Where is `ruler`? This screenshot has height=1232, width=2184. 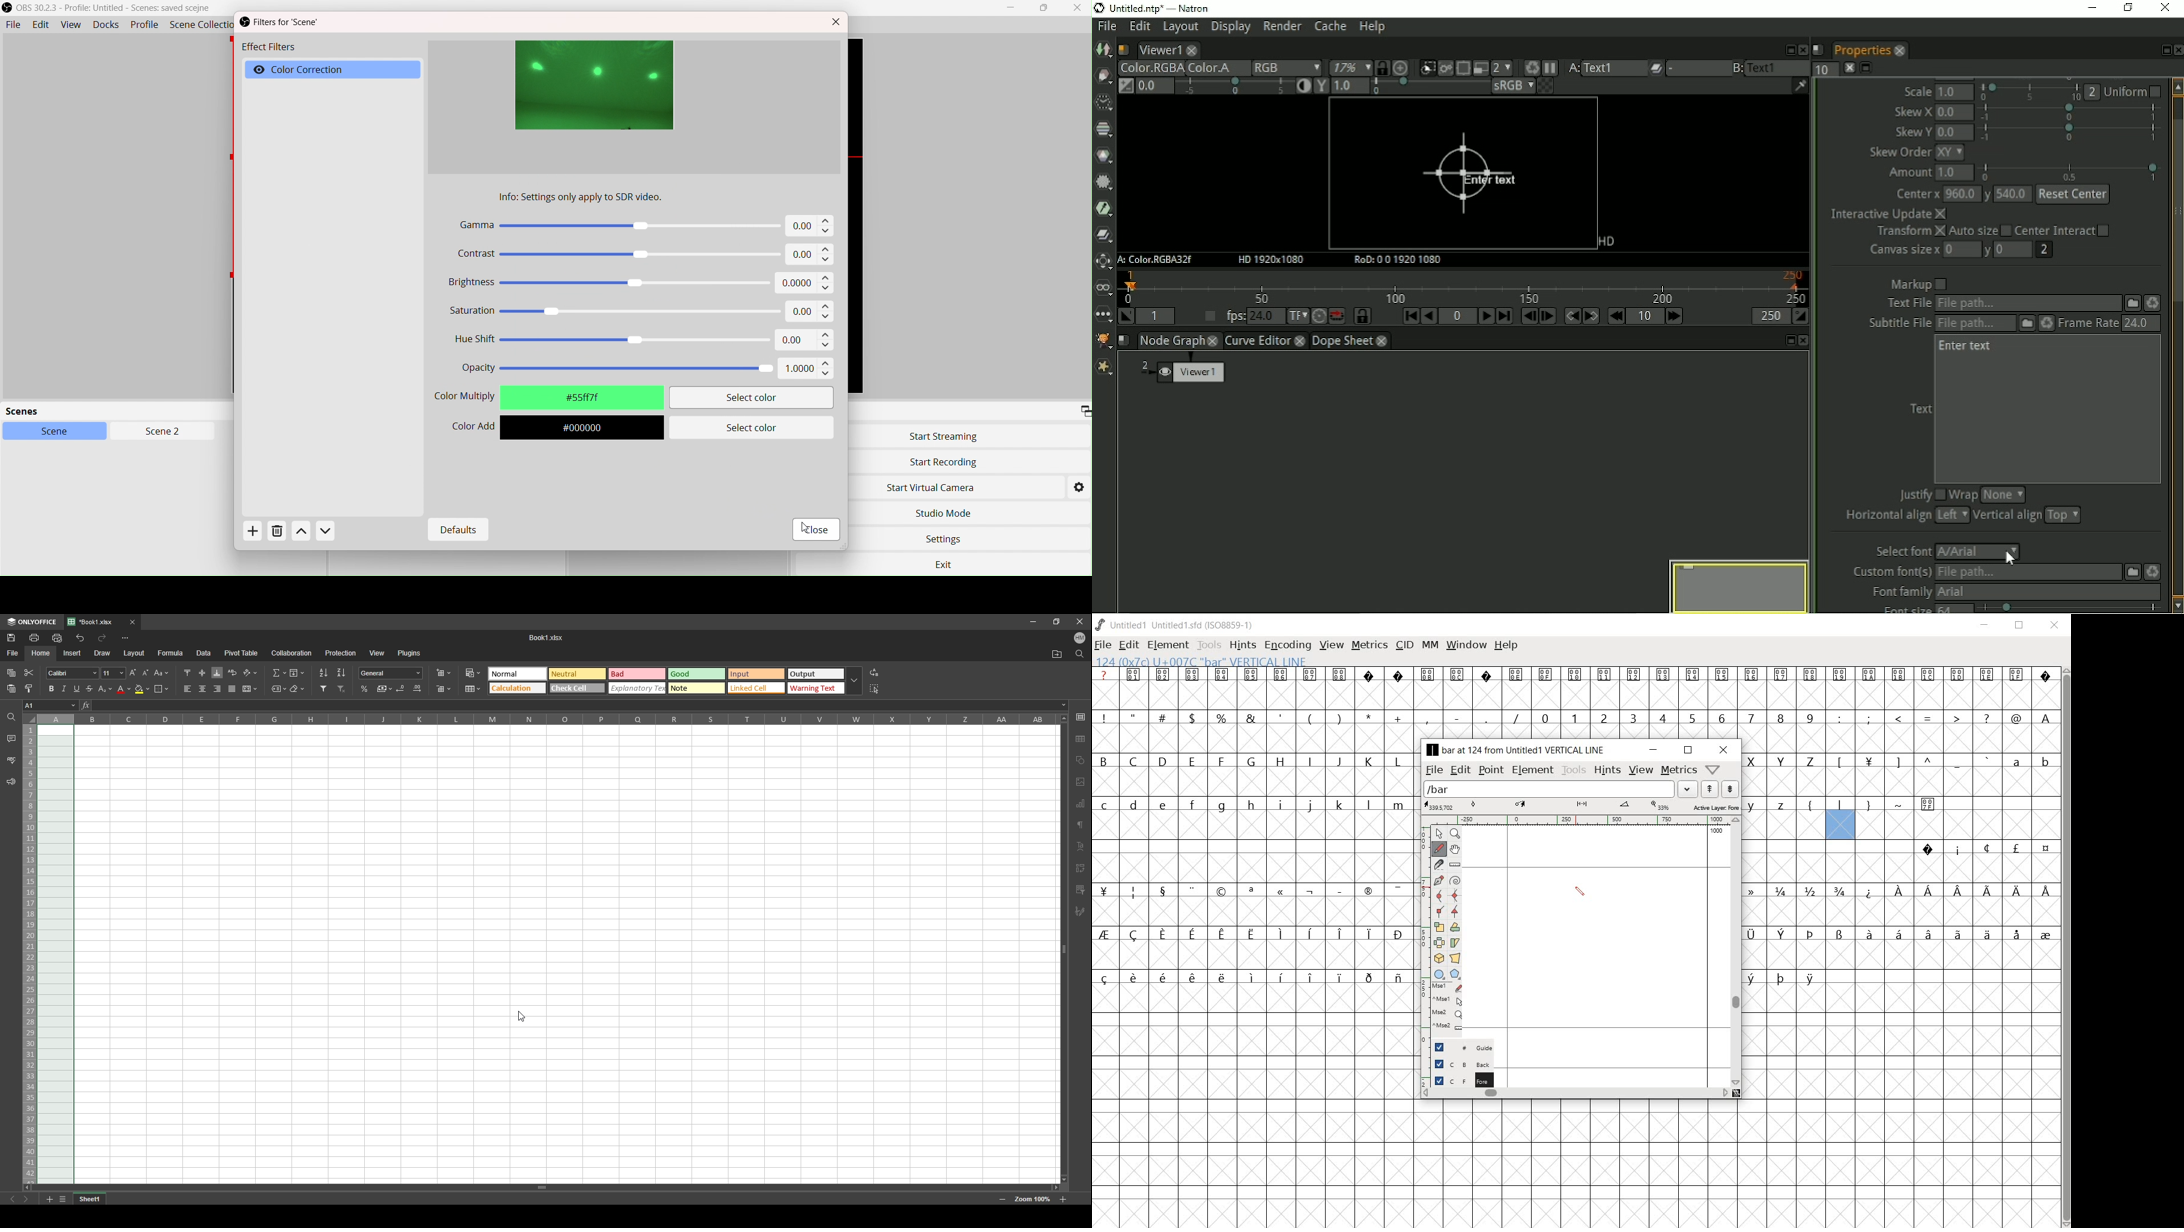 ruler is located at coordinates (1577, 819).